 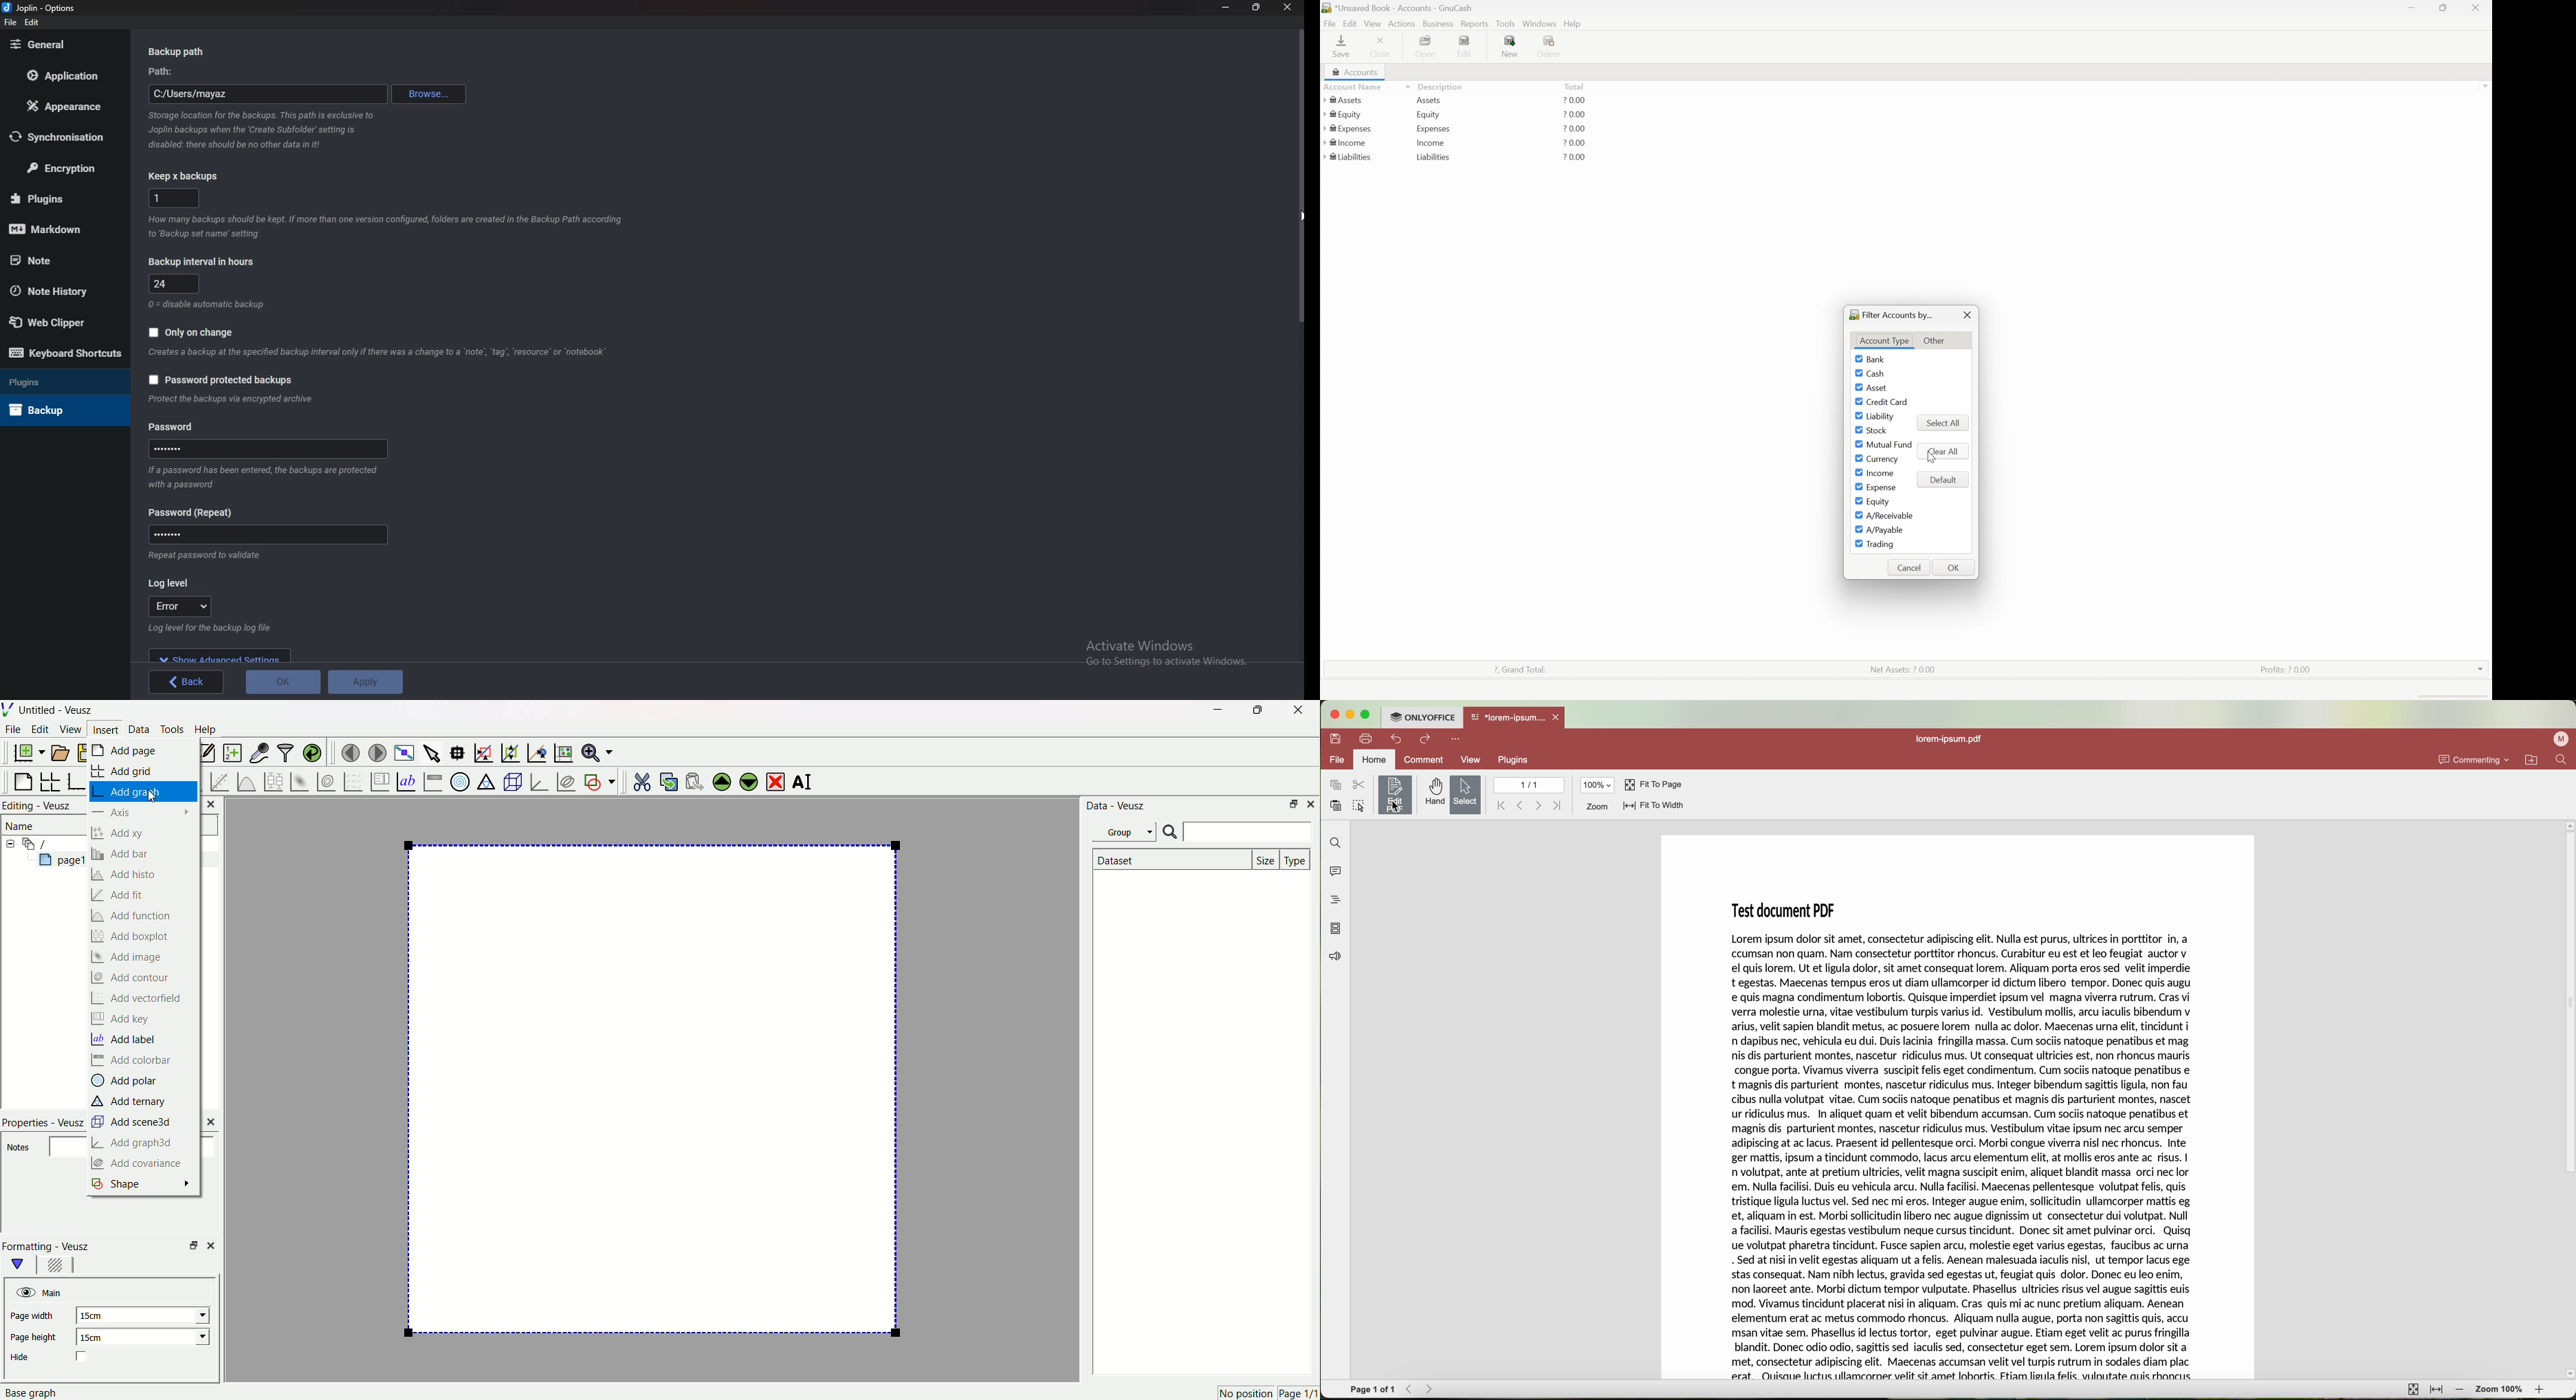 I want to click on Password, so click(x=195, y=512).